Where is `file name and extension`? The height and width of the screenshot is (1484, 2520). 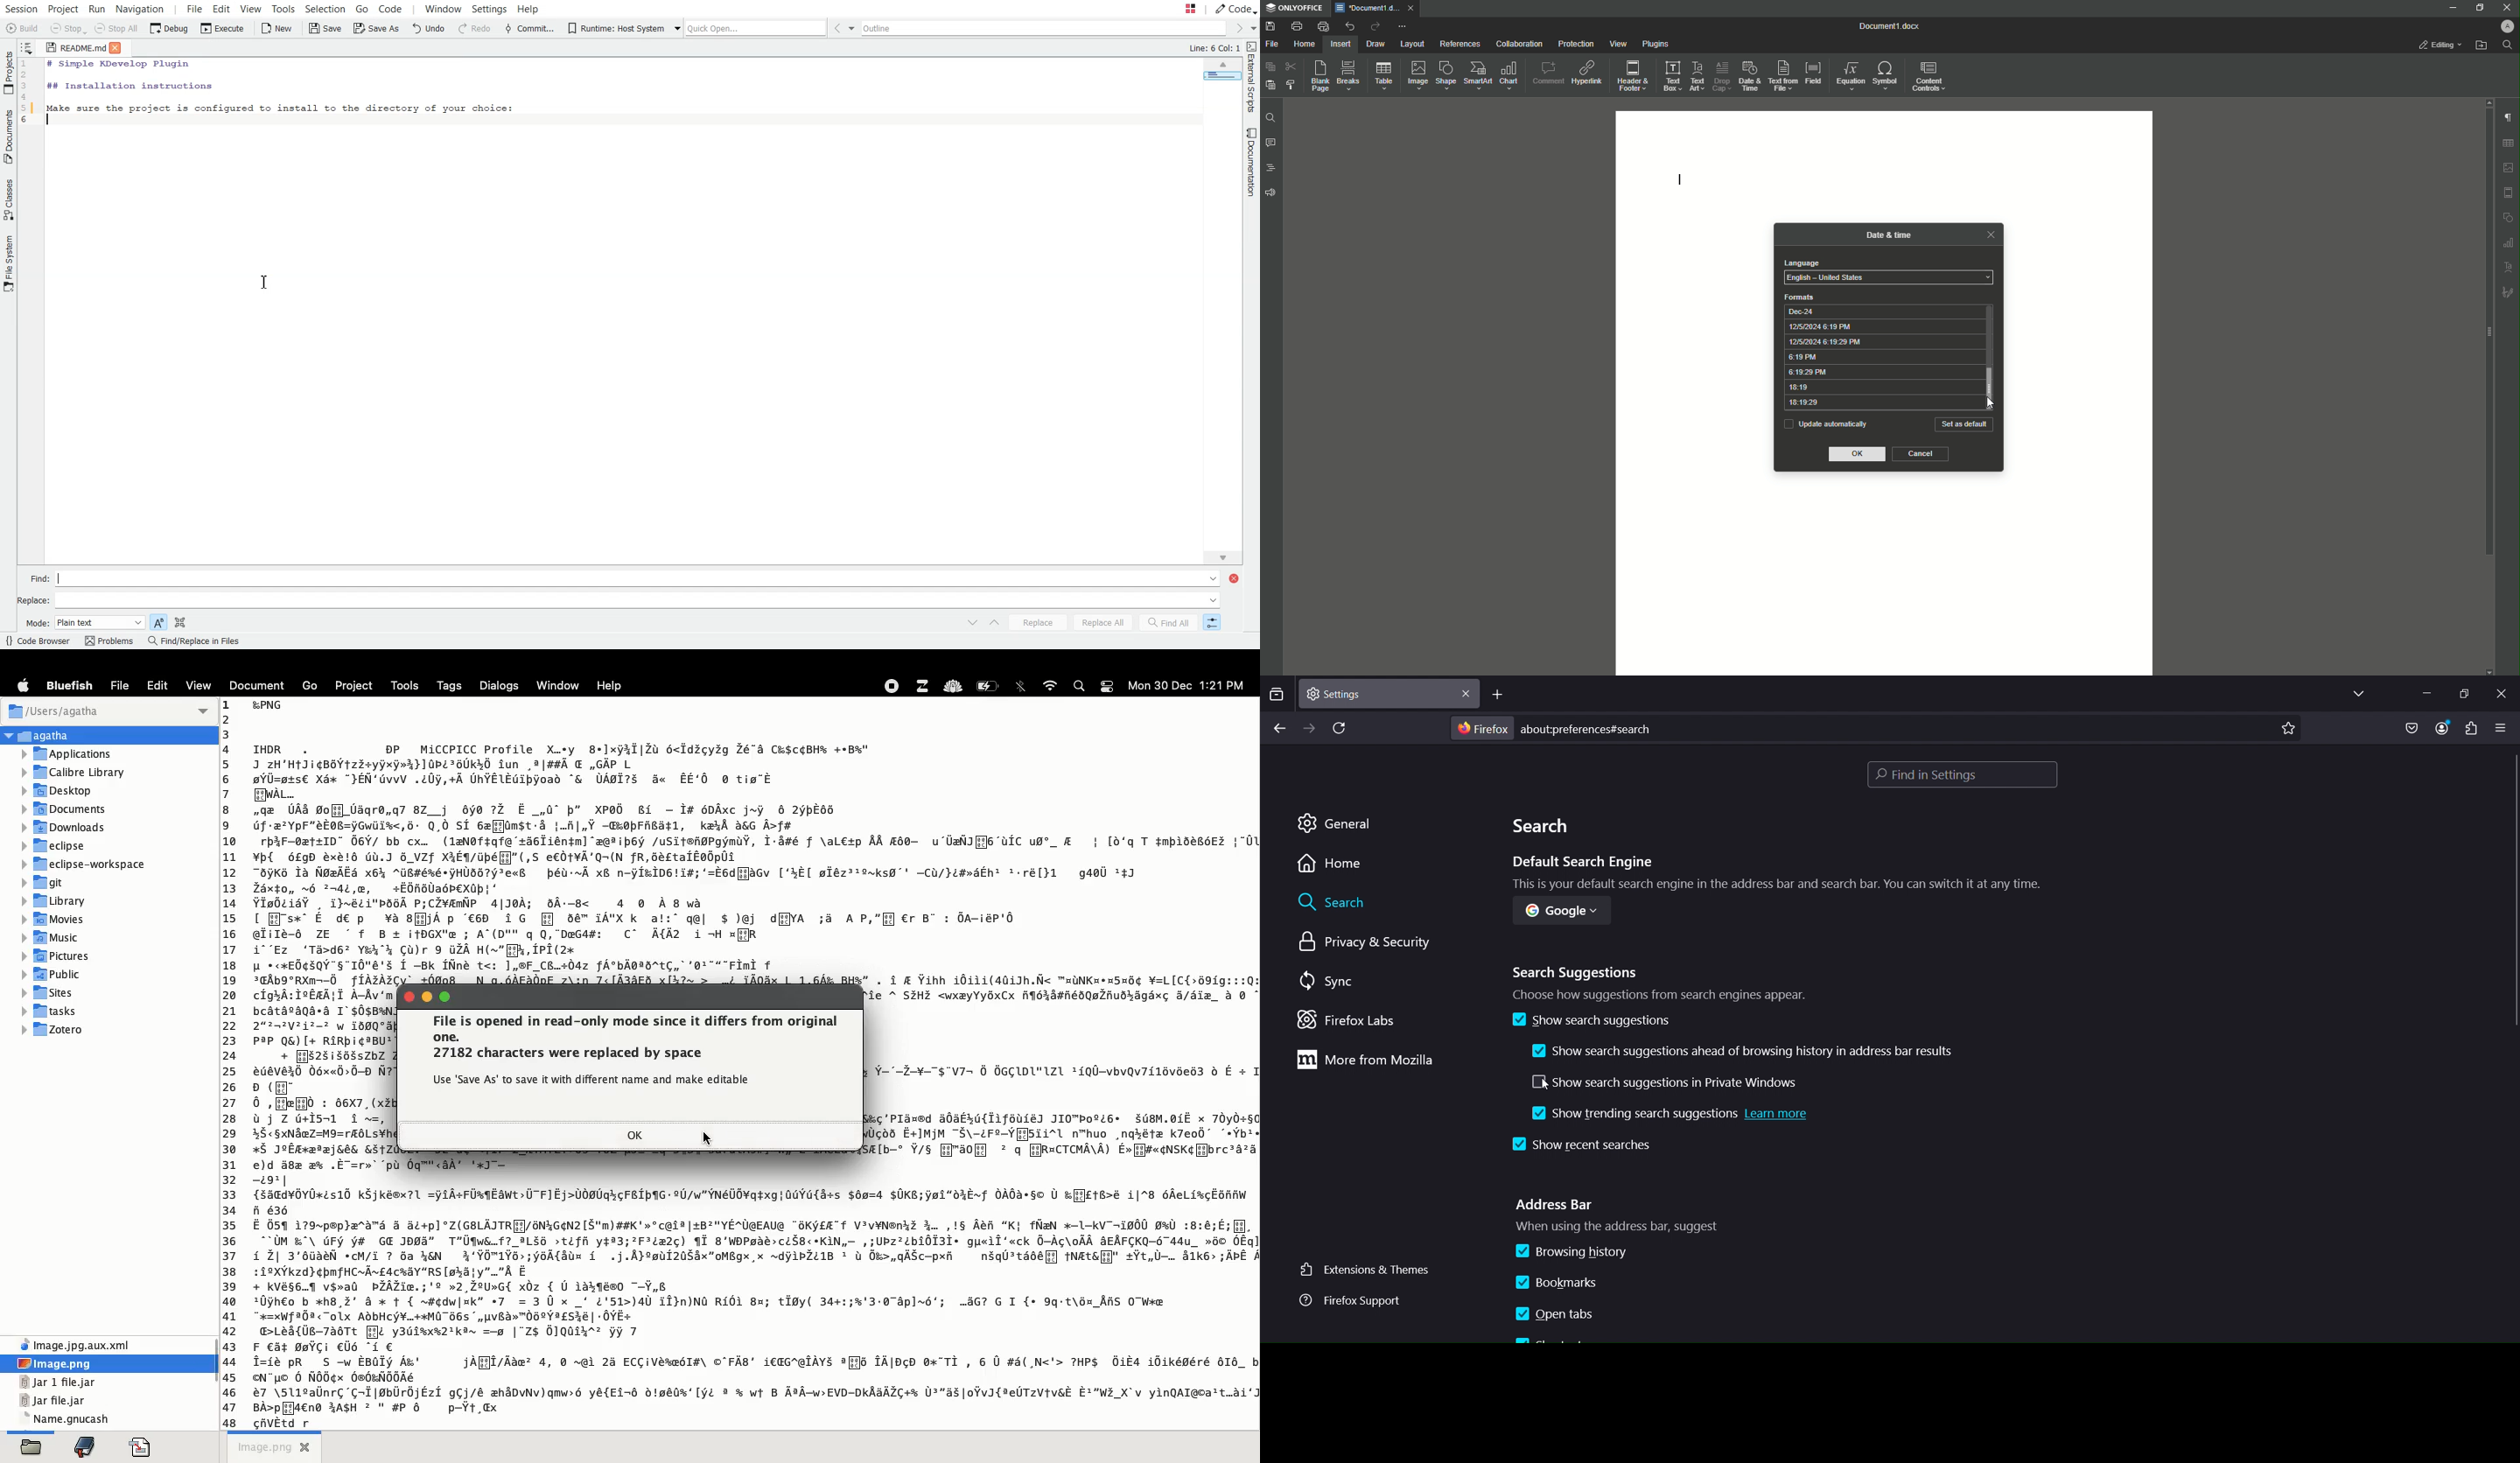
file name and extension is located at coordinates (60, 1383).